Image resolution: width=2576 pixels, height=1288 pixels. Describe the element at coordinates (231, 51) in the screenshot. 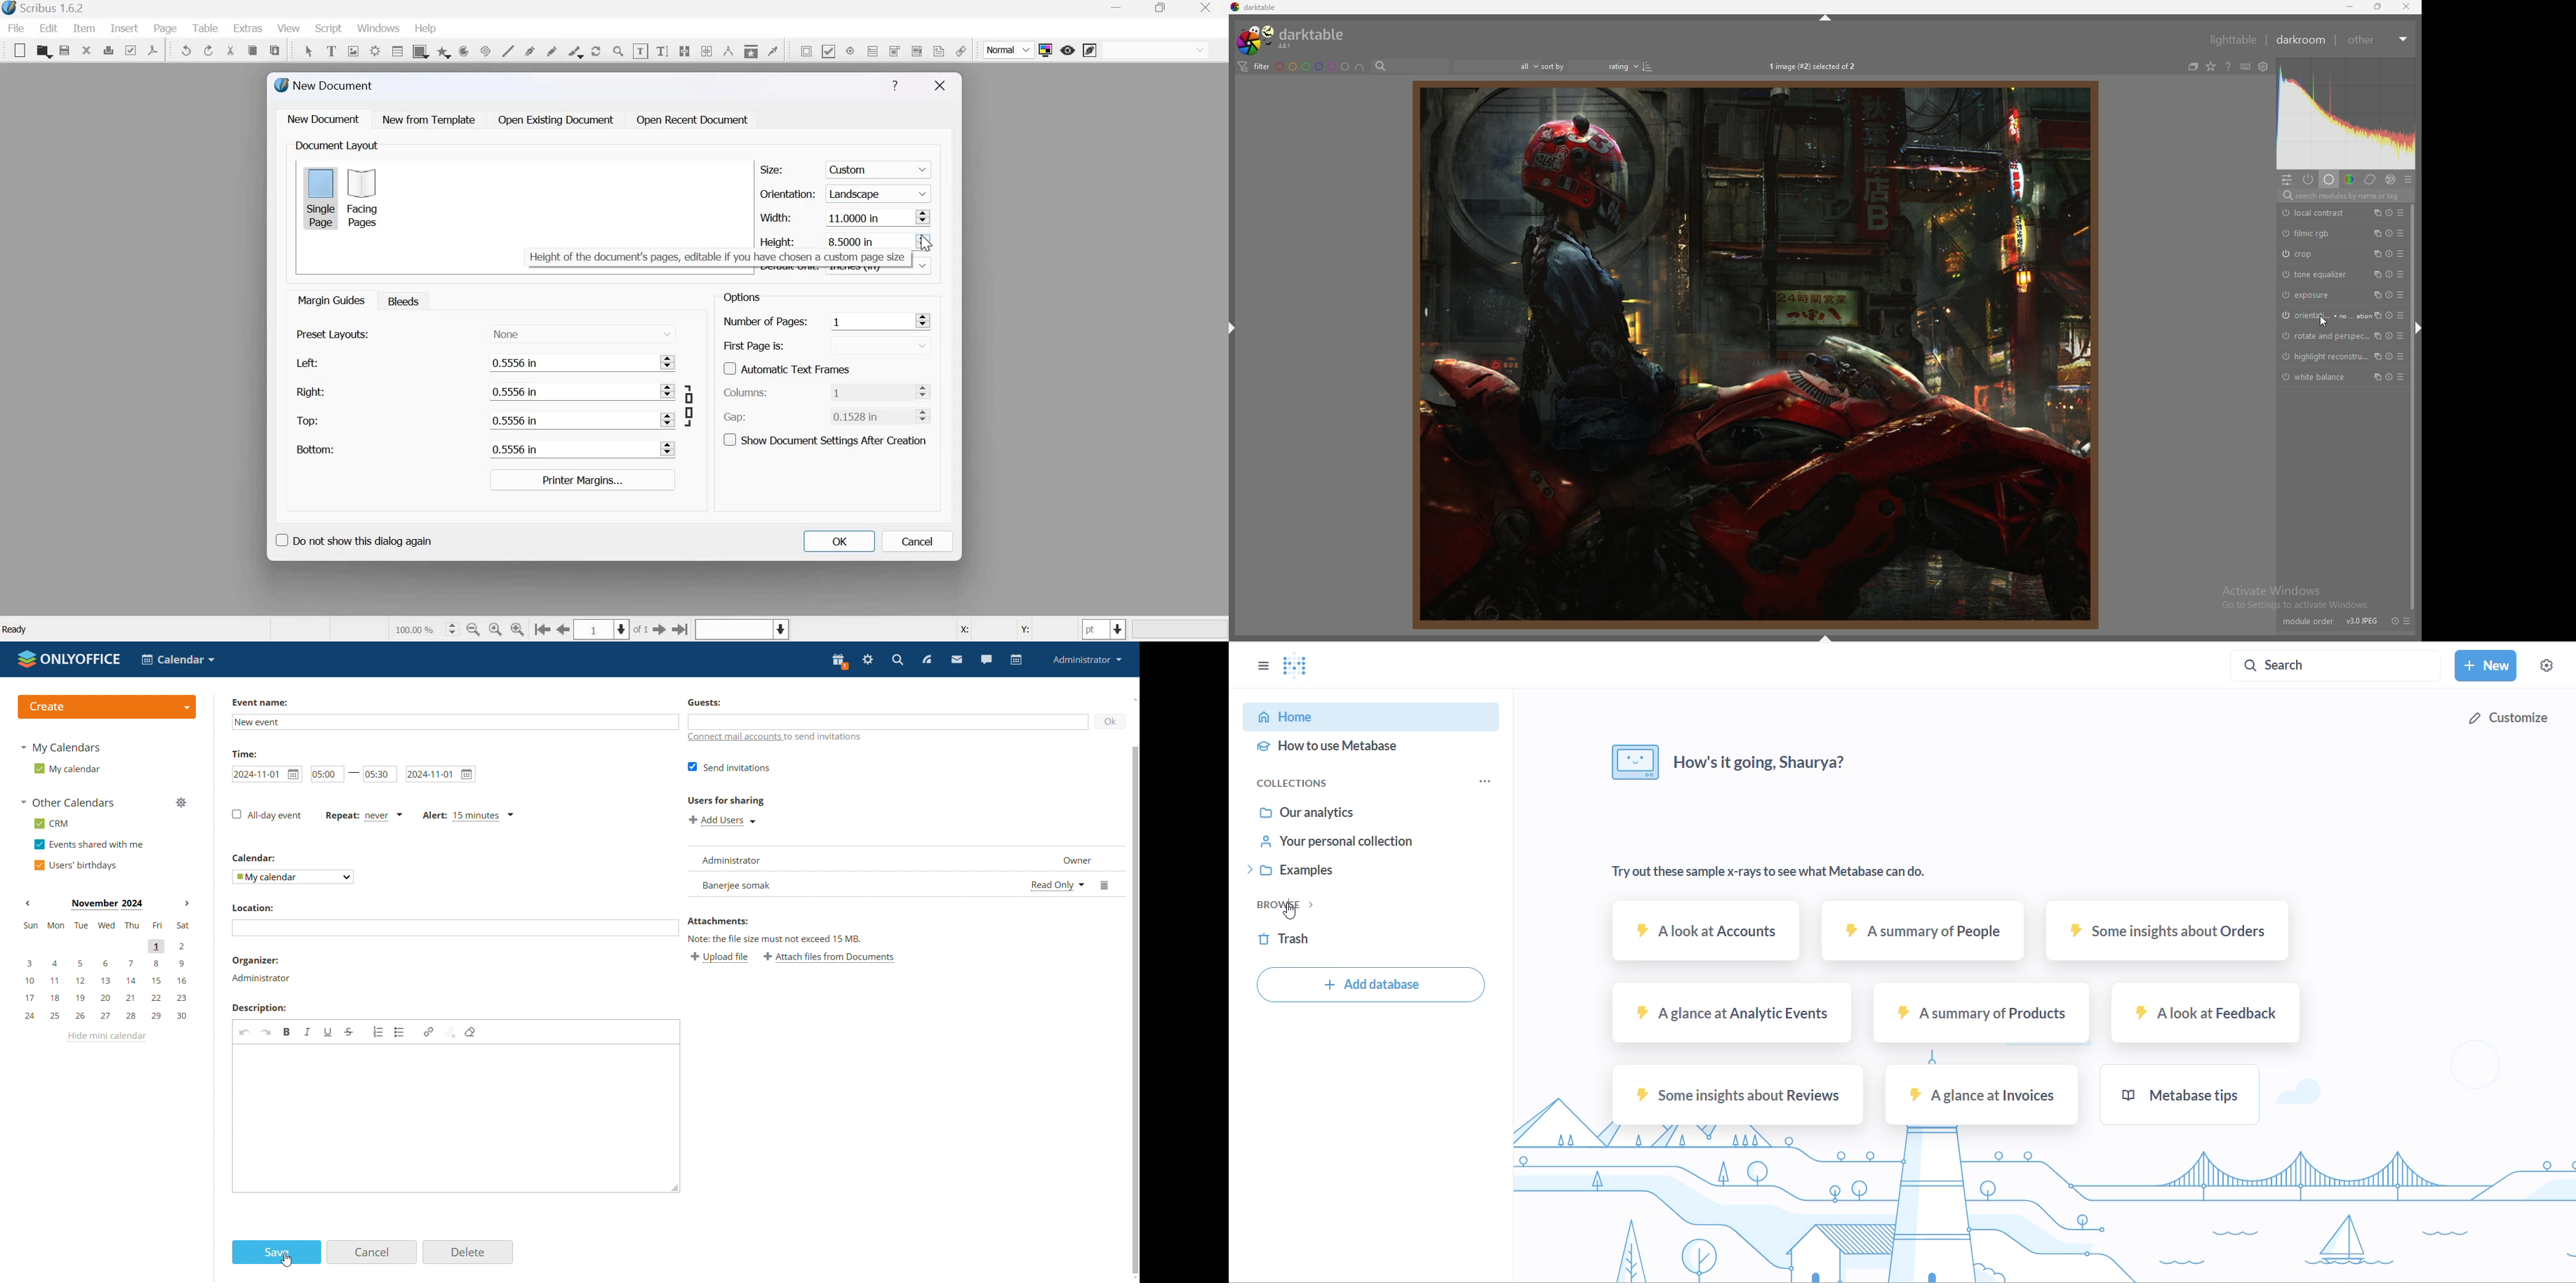

I see `cut` at that location.